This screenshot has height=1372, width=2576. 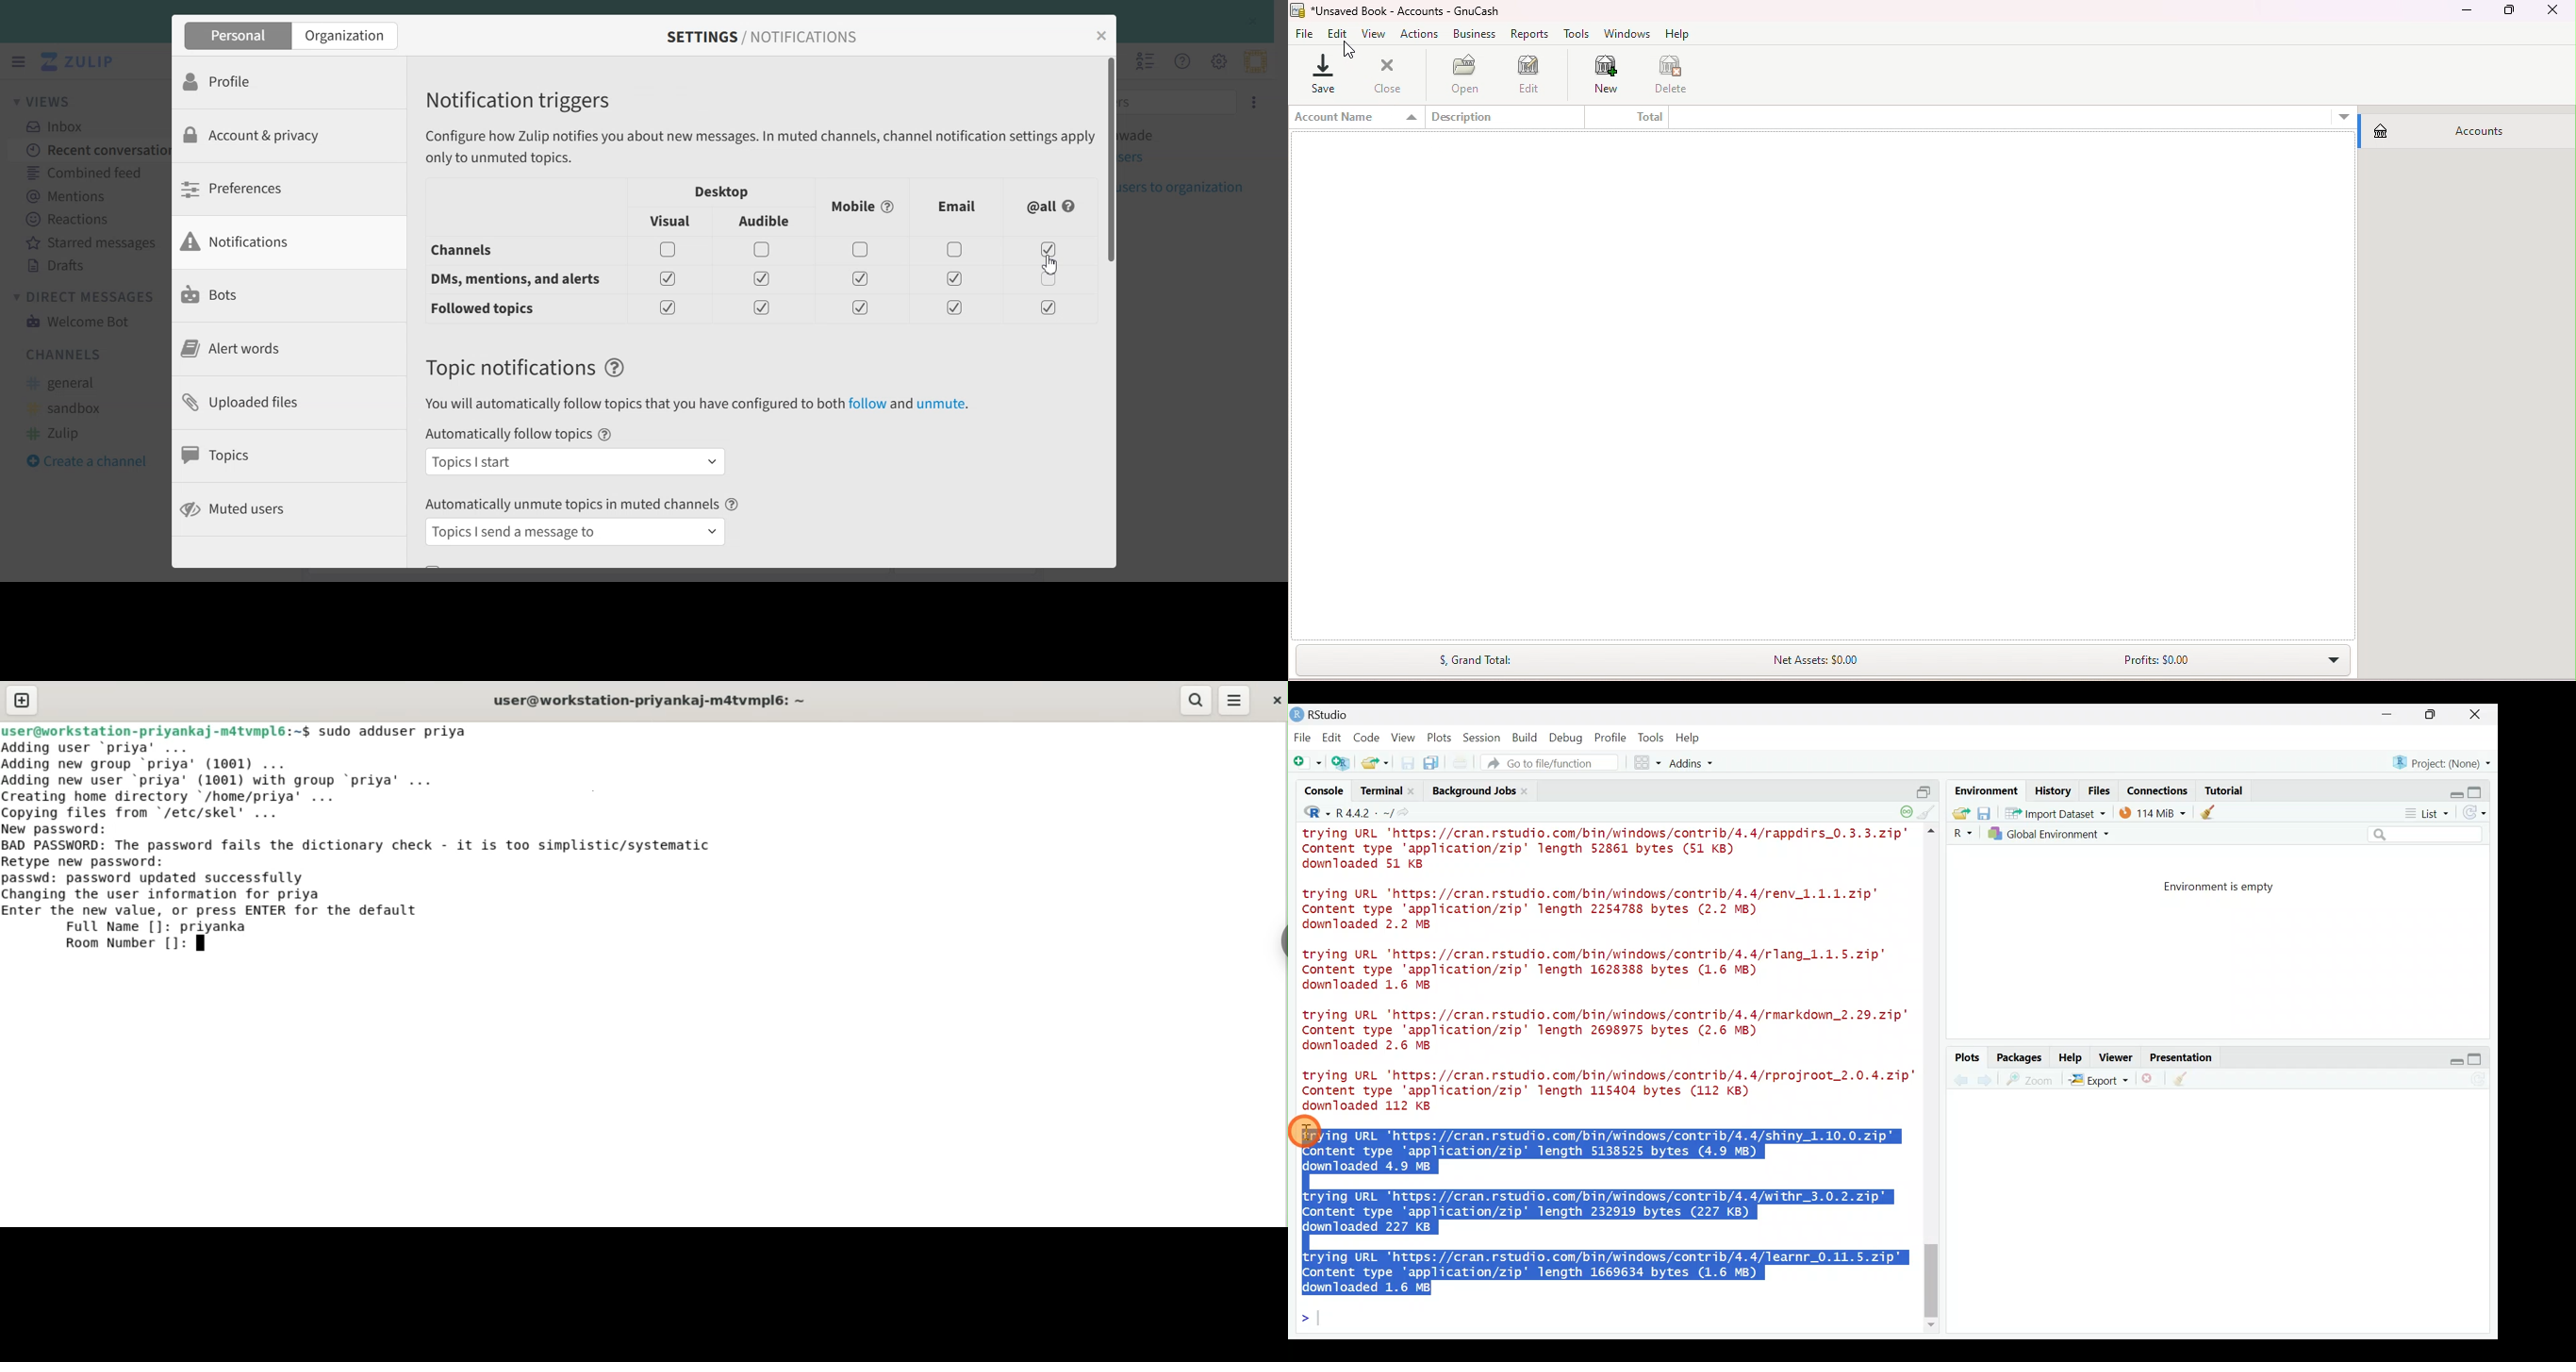 What do you see at coordinates (273, 136) in the screenshot?
I see `Account & privacy` at bounding box center [273, 136].